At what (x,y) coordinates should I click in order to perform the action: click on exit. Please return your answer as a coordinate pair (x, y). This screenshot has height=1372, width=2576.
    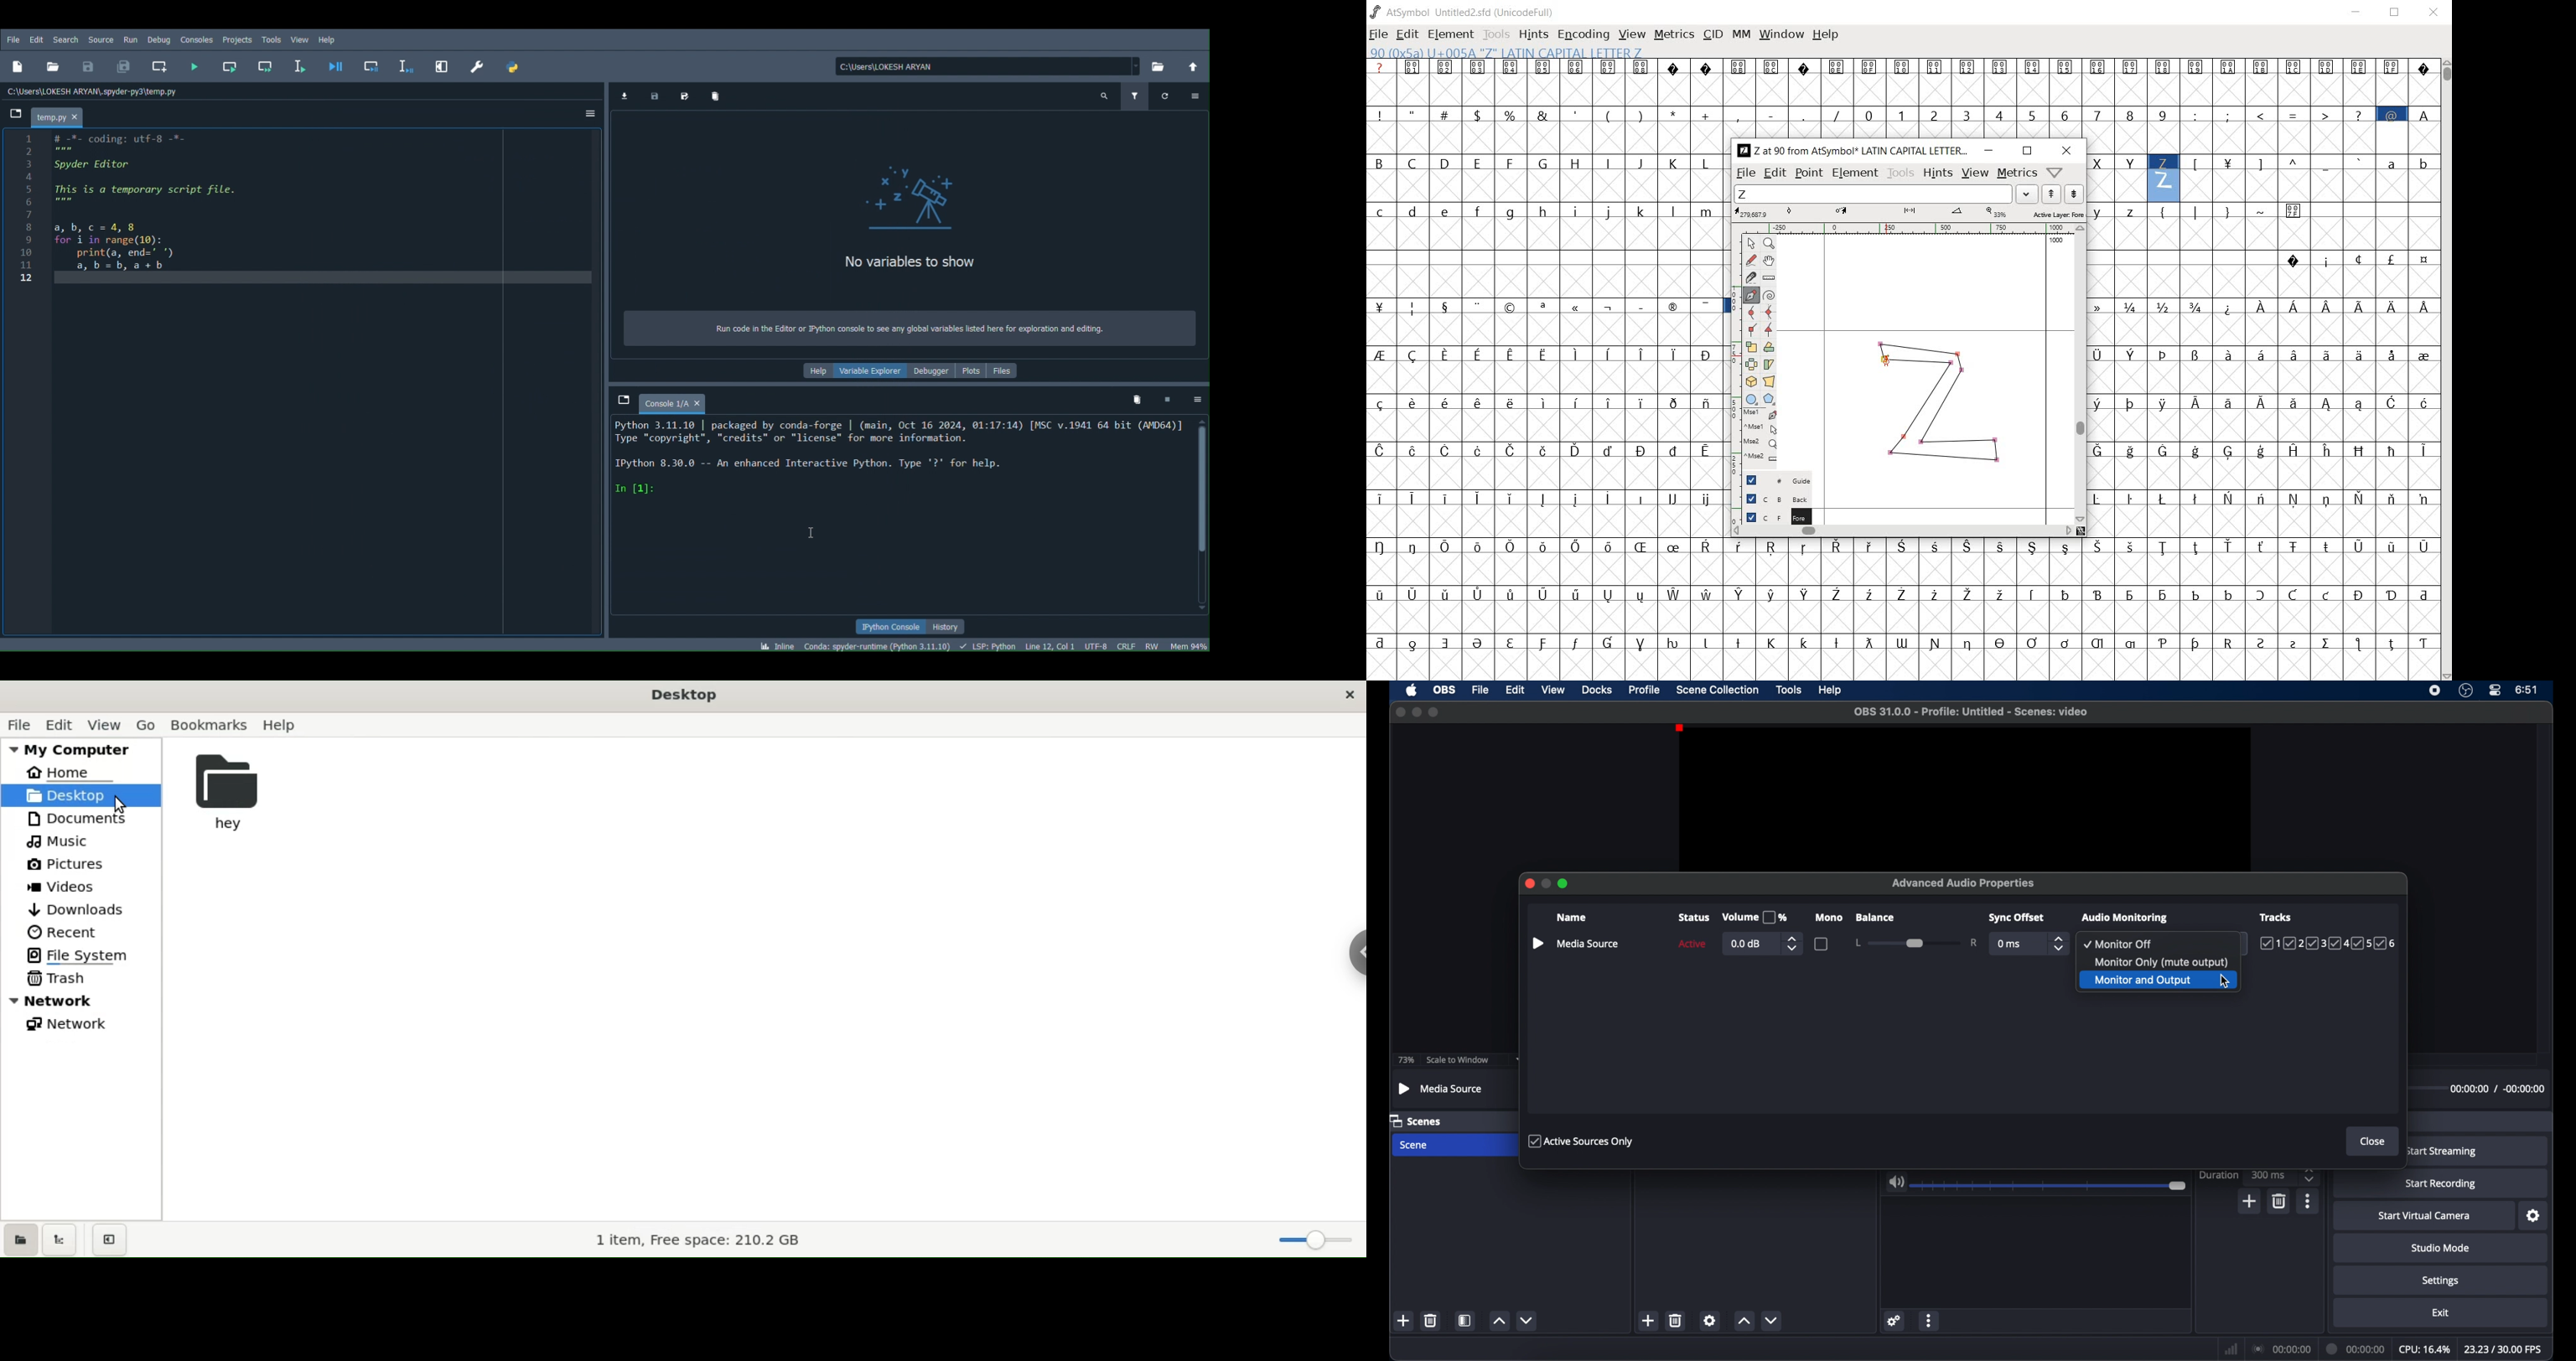
    Looking at the image, I should click on (2441, 1312).